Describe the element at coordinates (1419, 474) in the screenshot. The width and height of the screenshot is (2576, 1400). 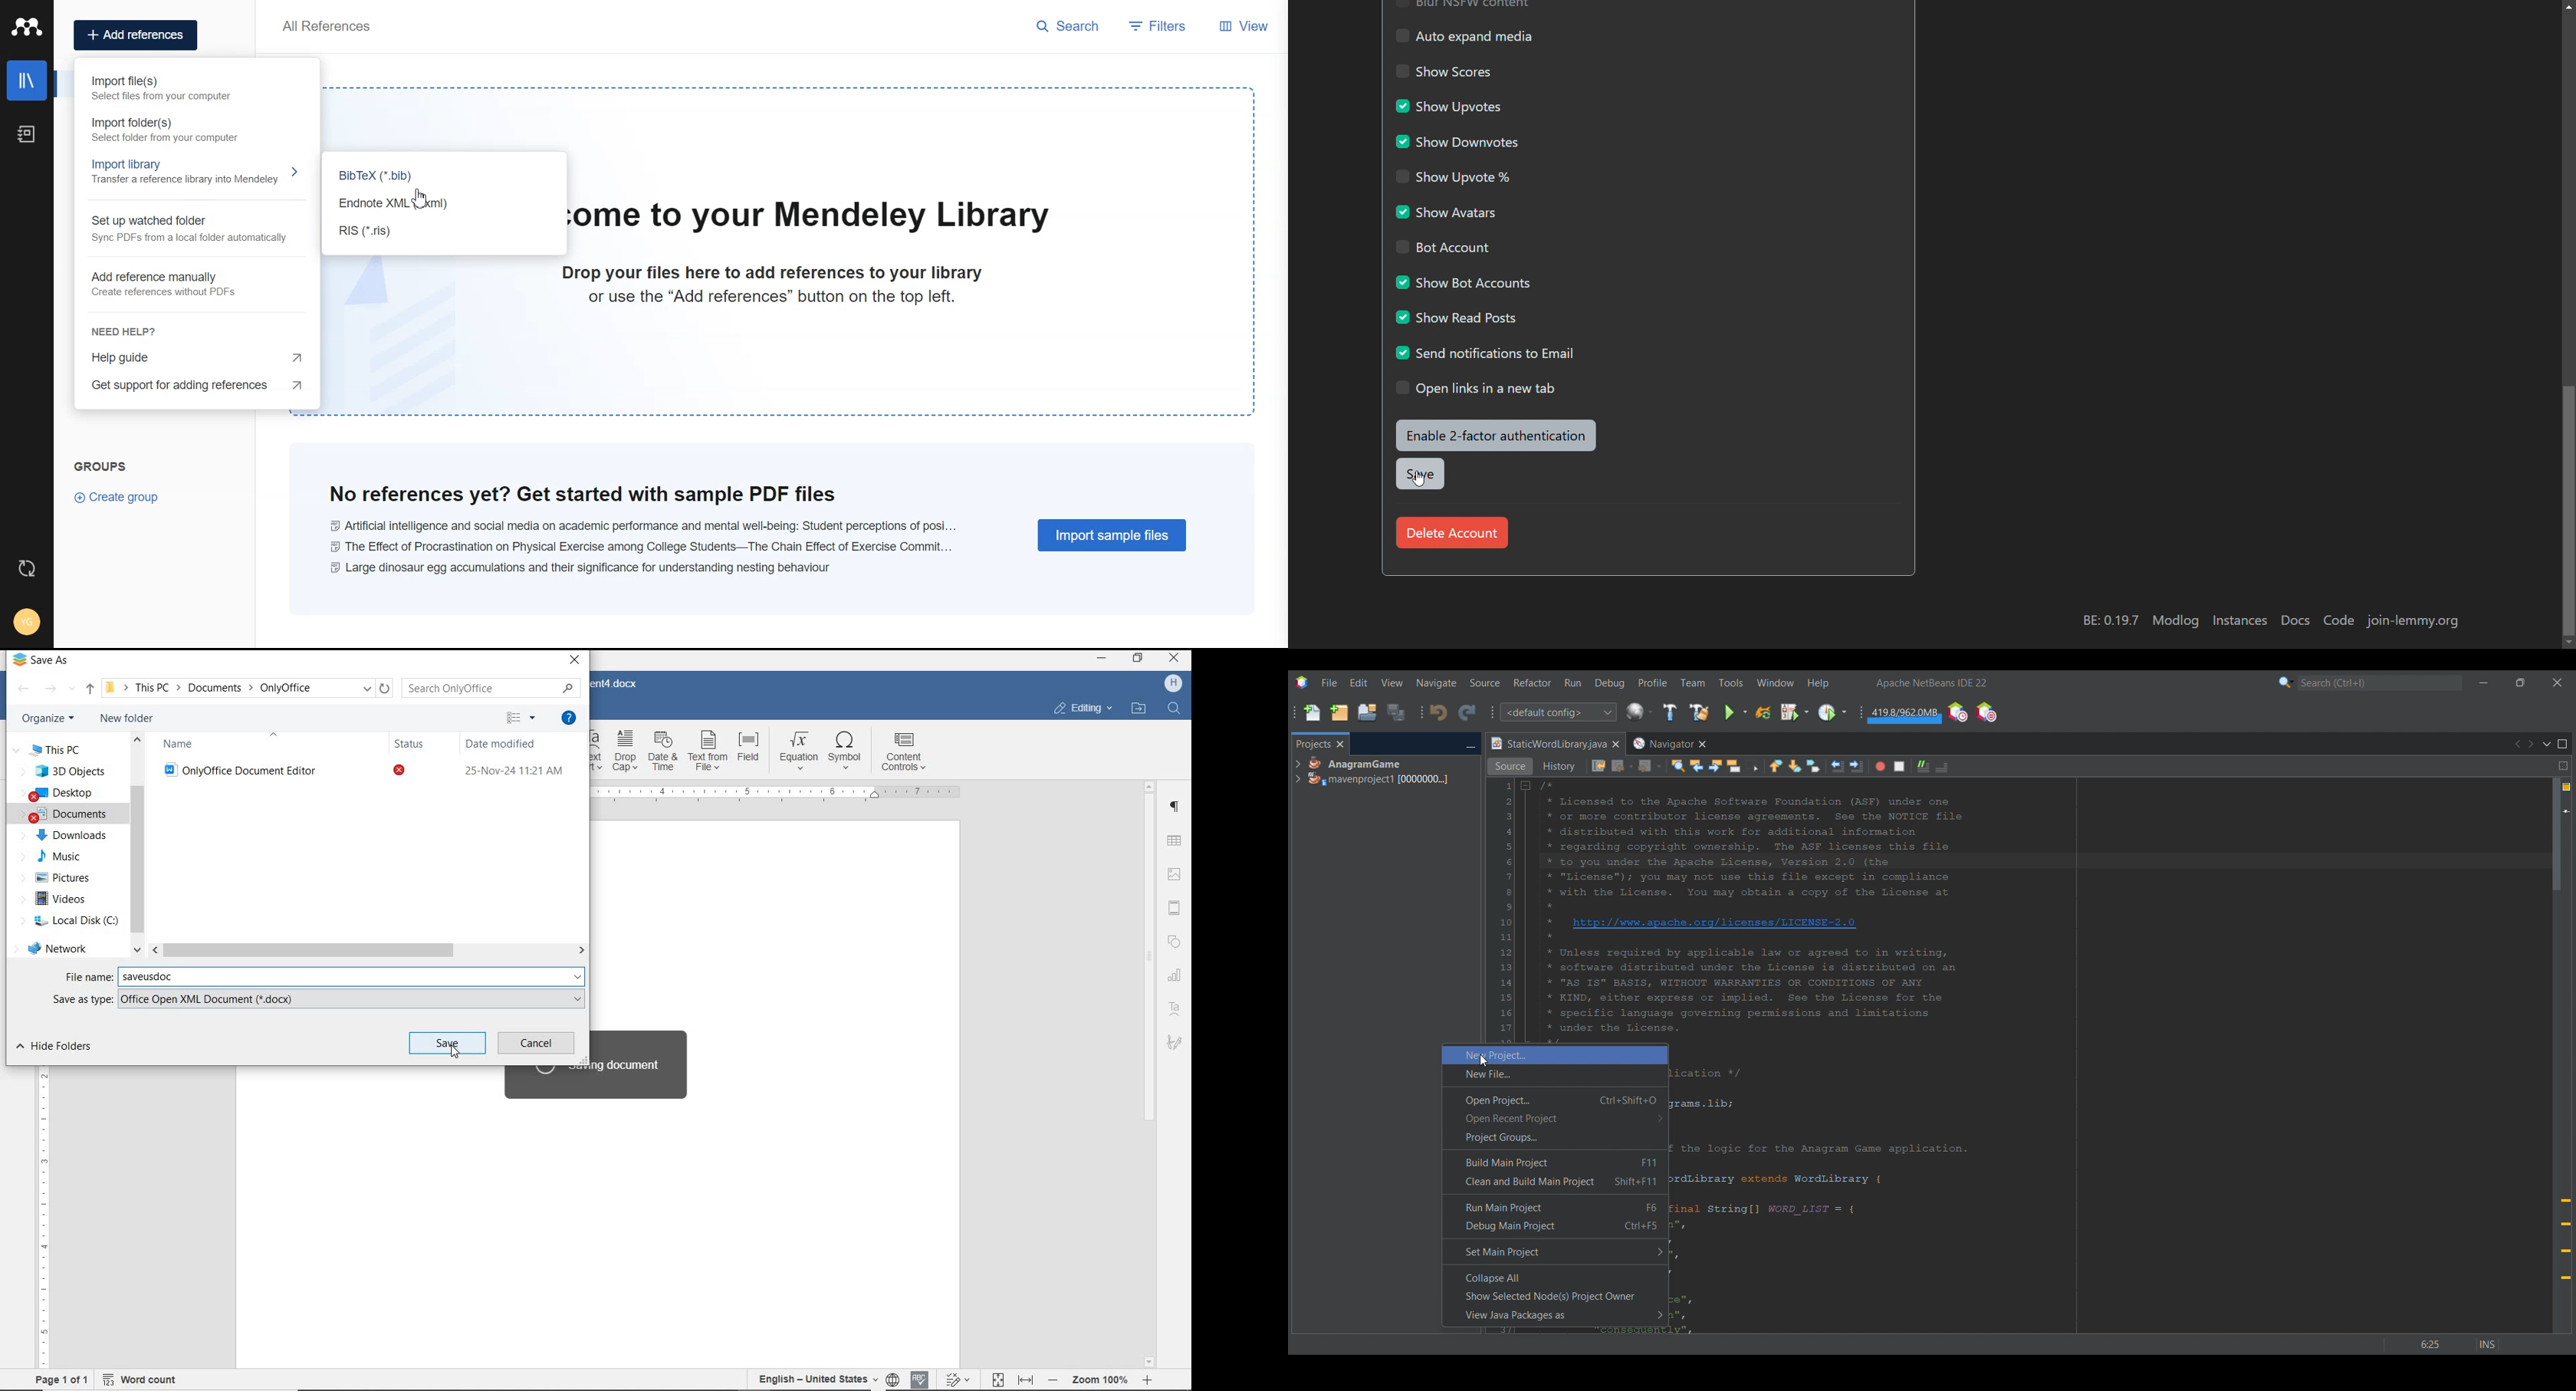
I see `save` at that location.